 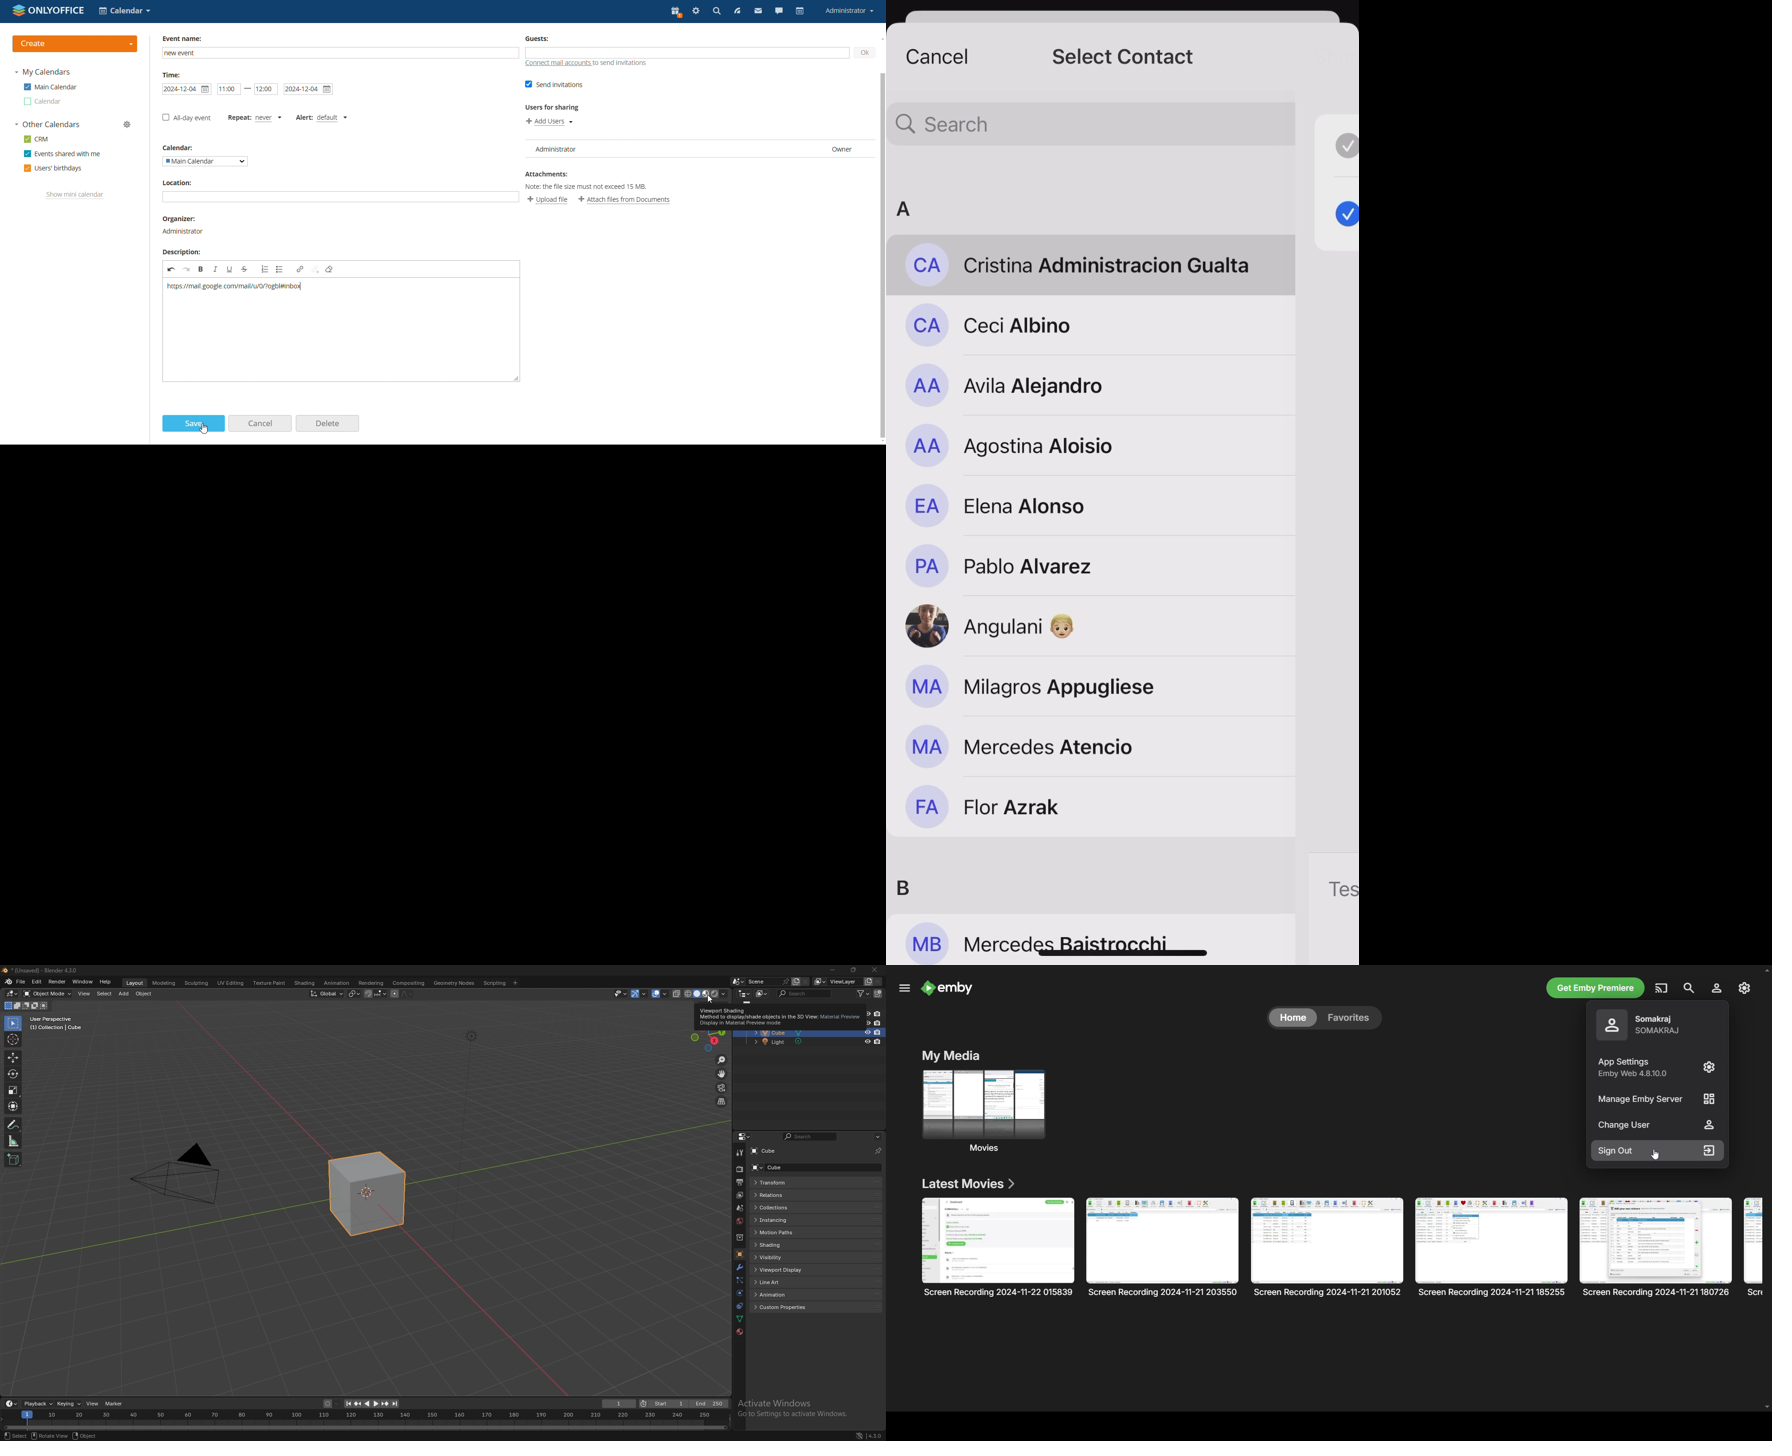 What do you see at coordinates (904, 989) in the screenshot?
I see `menu` at bounding box center [904, 989].